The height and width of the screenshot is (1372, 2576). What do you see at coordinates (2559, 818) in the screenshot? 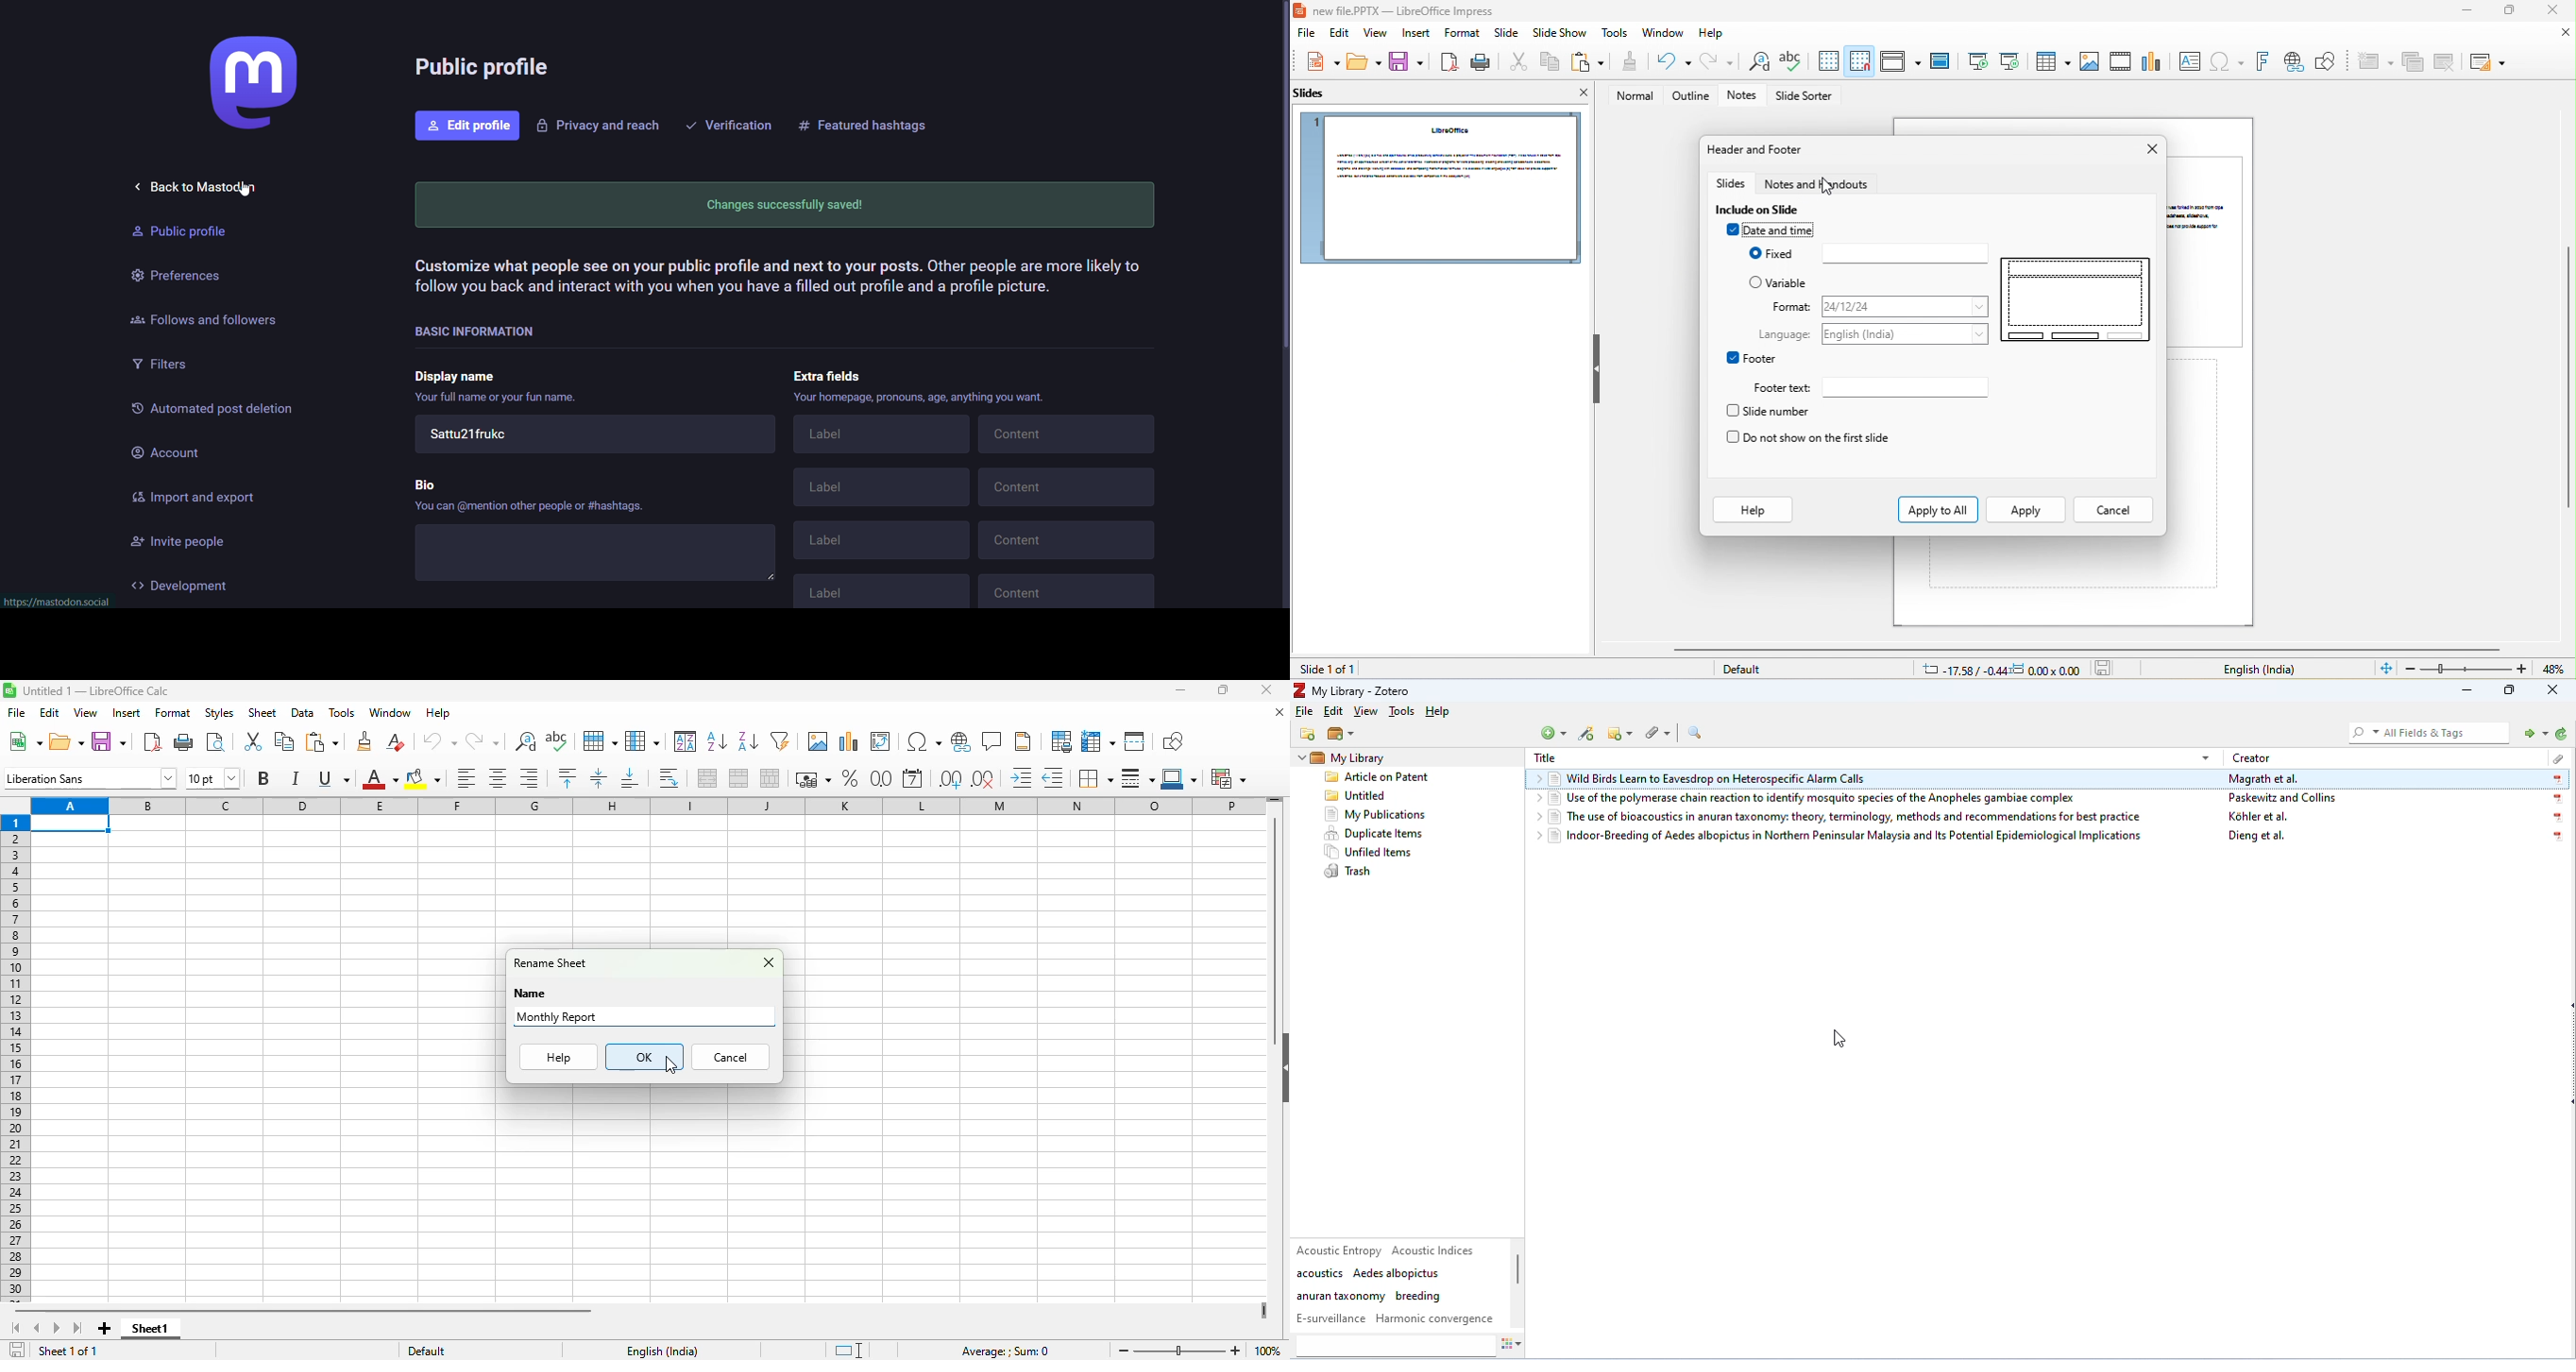
I see `pdf` at bounding box center [2559, 818].